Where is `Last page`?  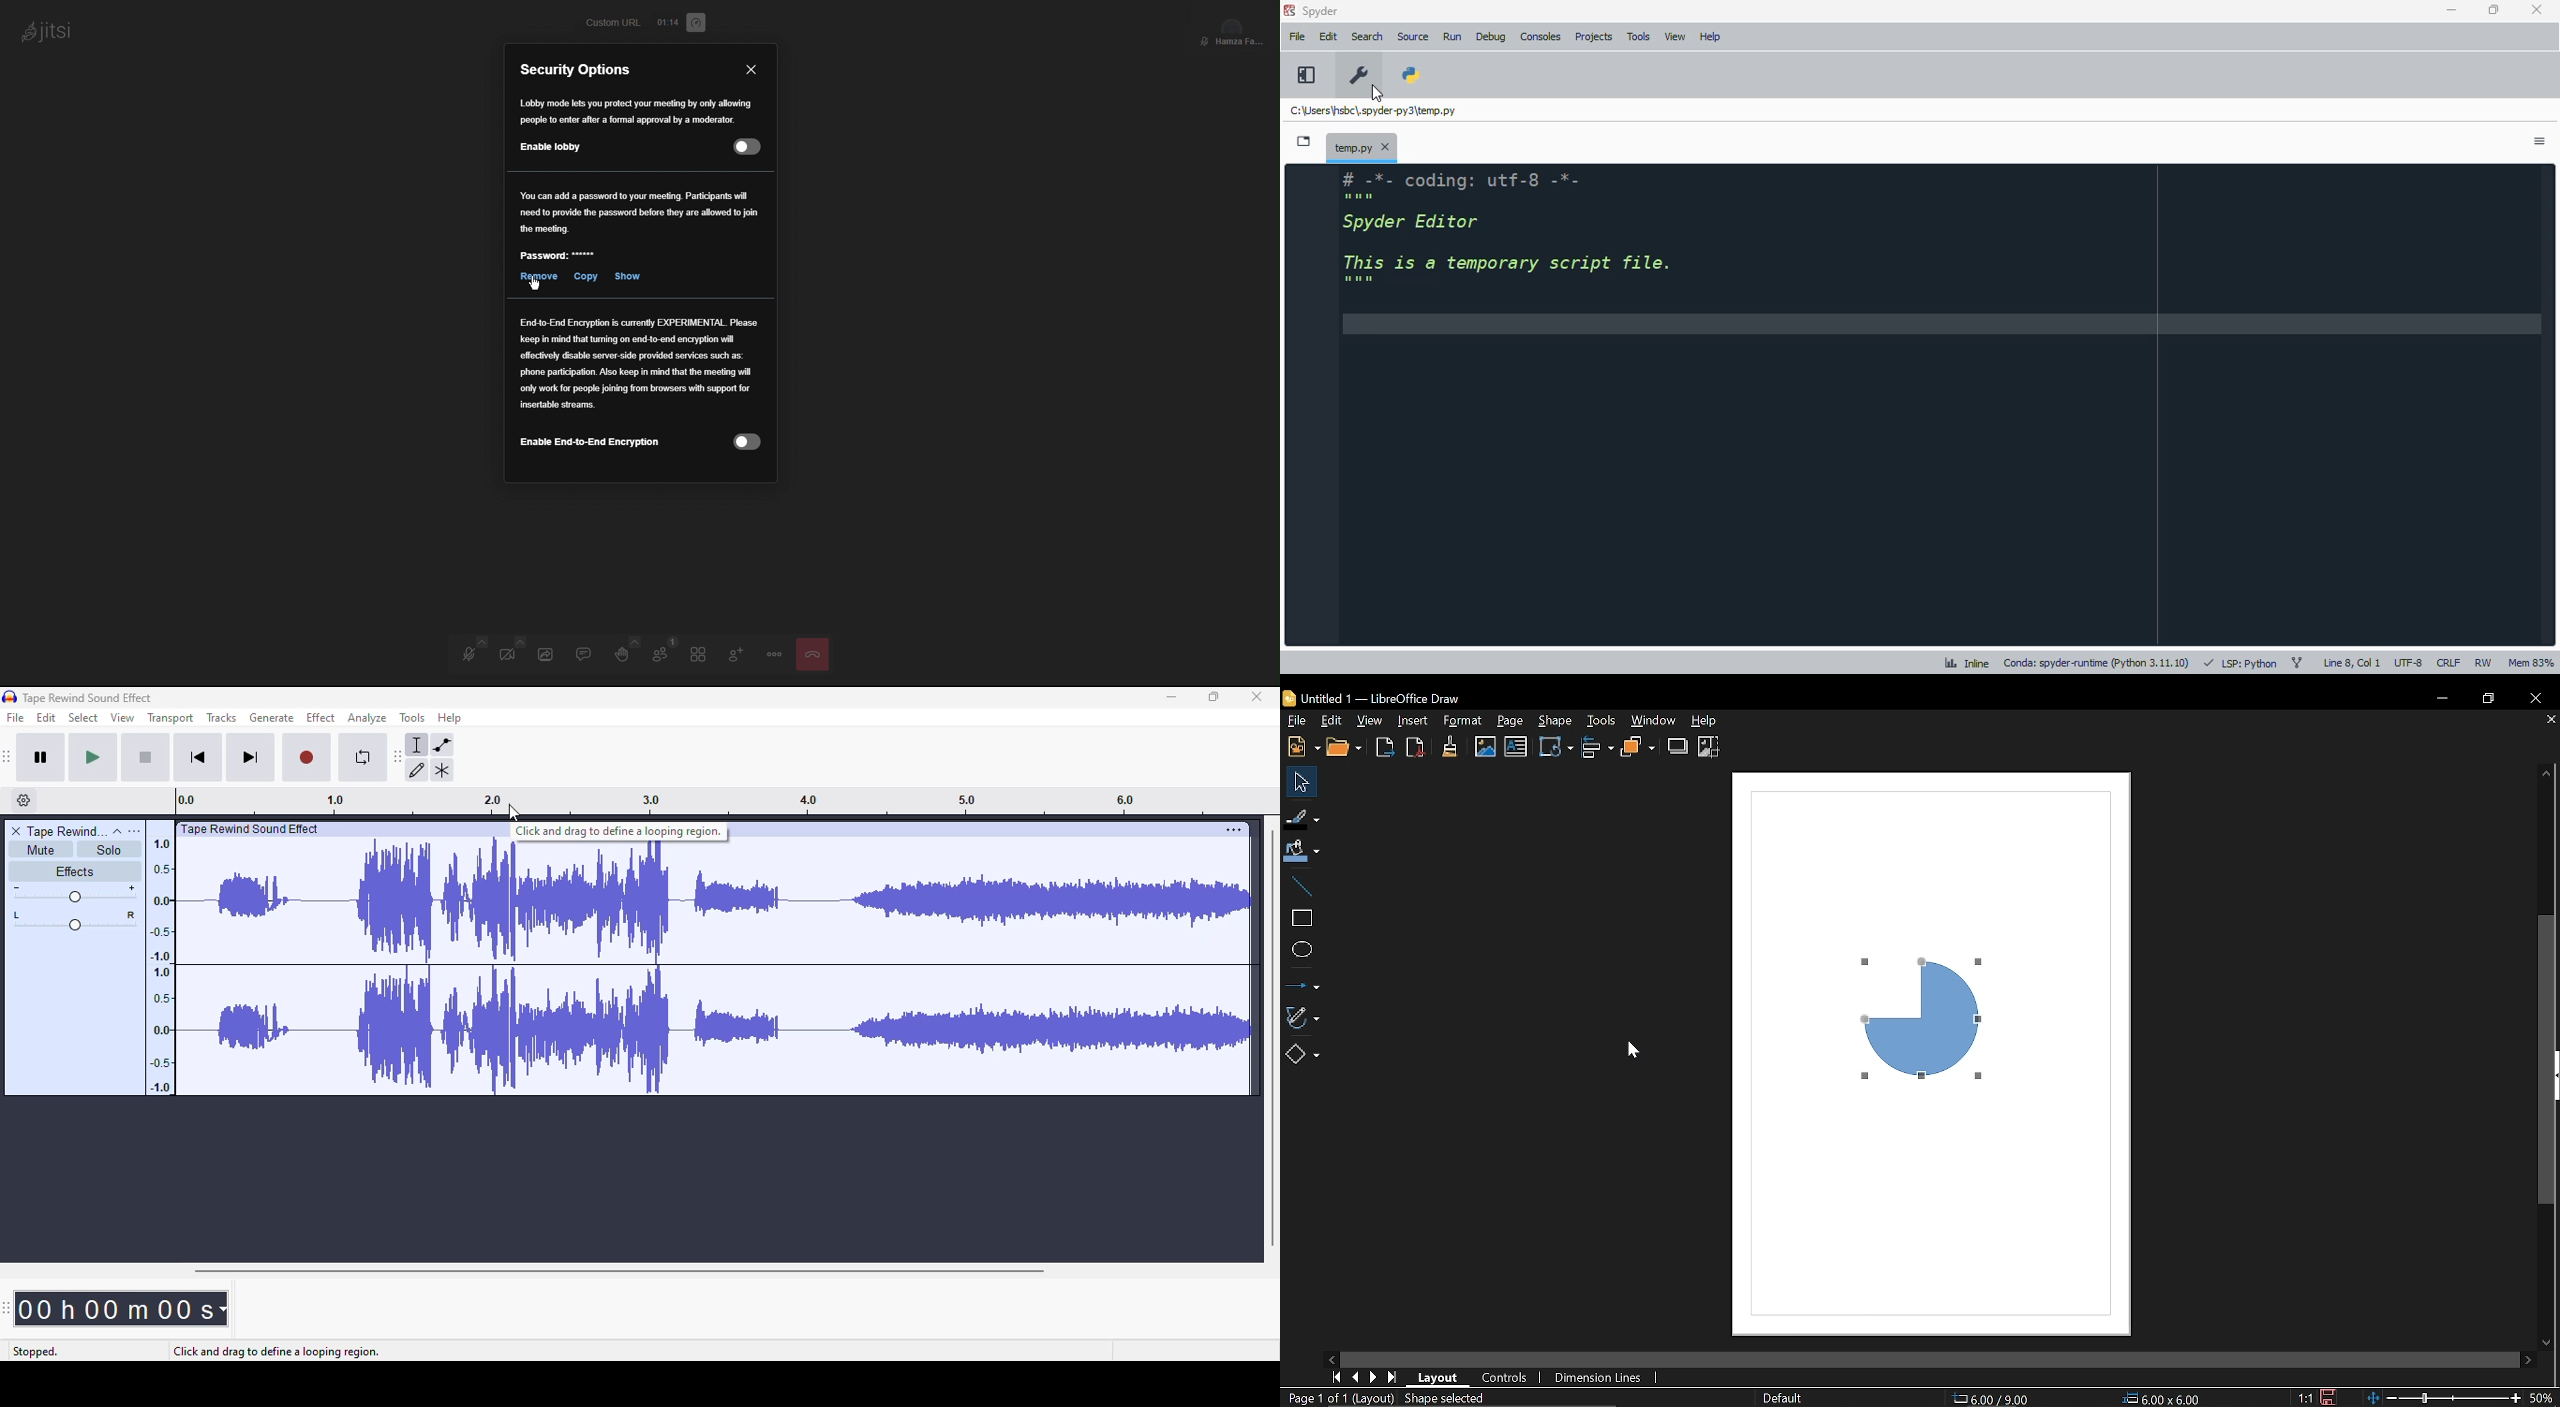 Last page is located at coordinates (1392, 1377).